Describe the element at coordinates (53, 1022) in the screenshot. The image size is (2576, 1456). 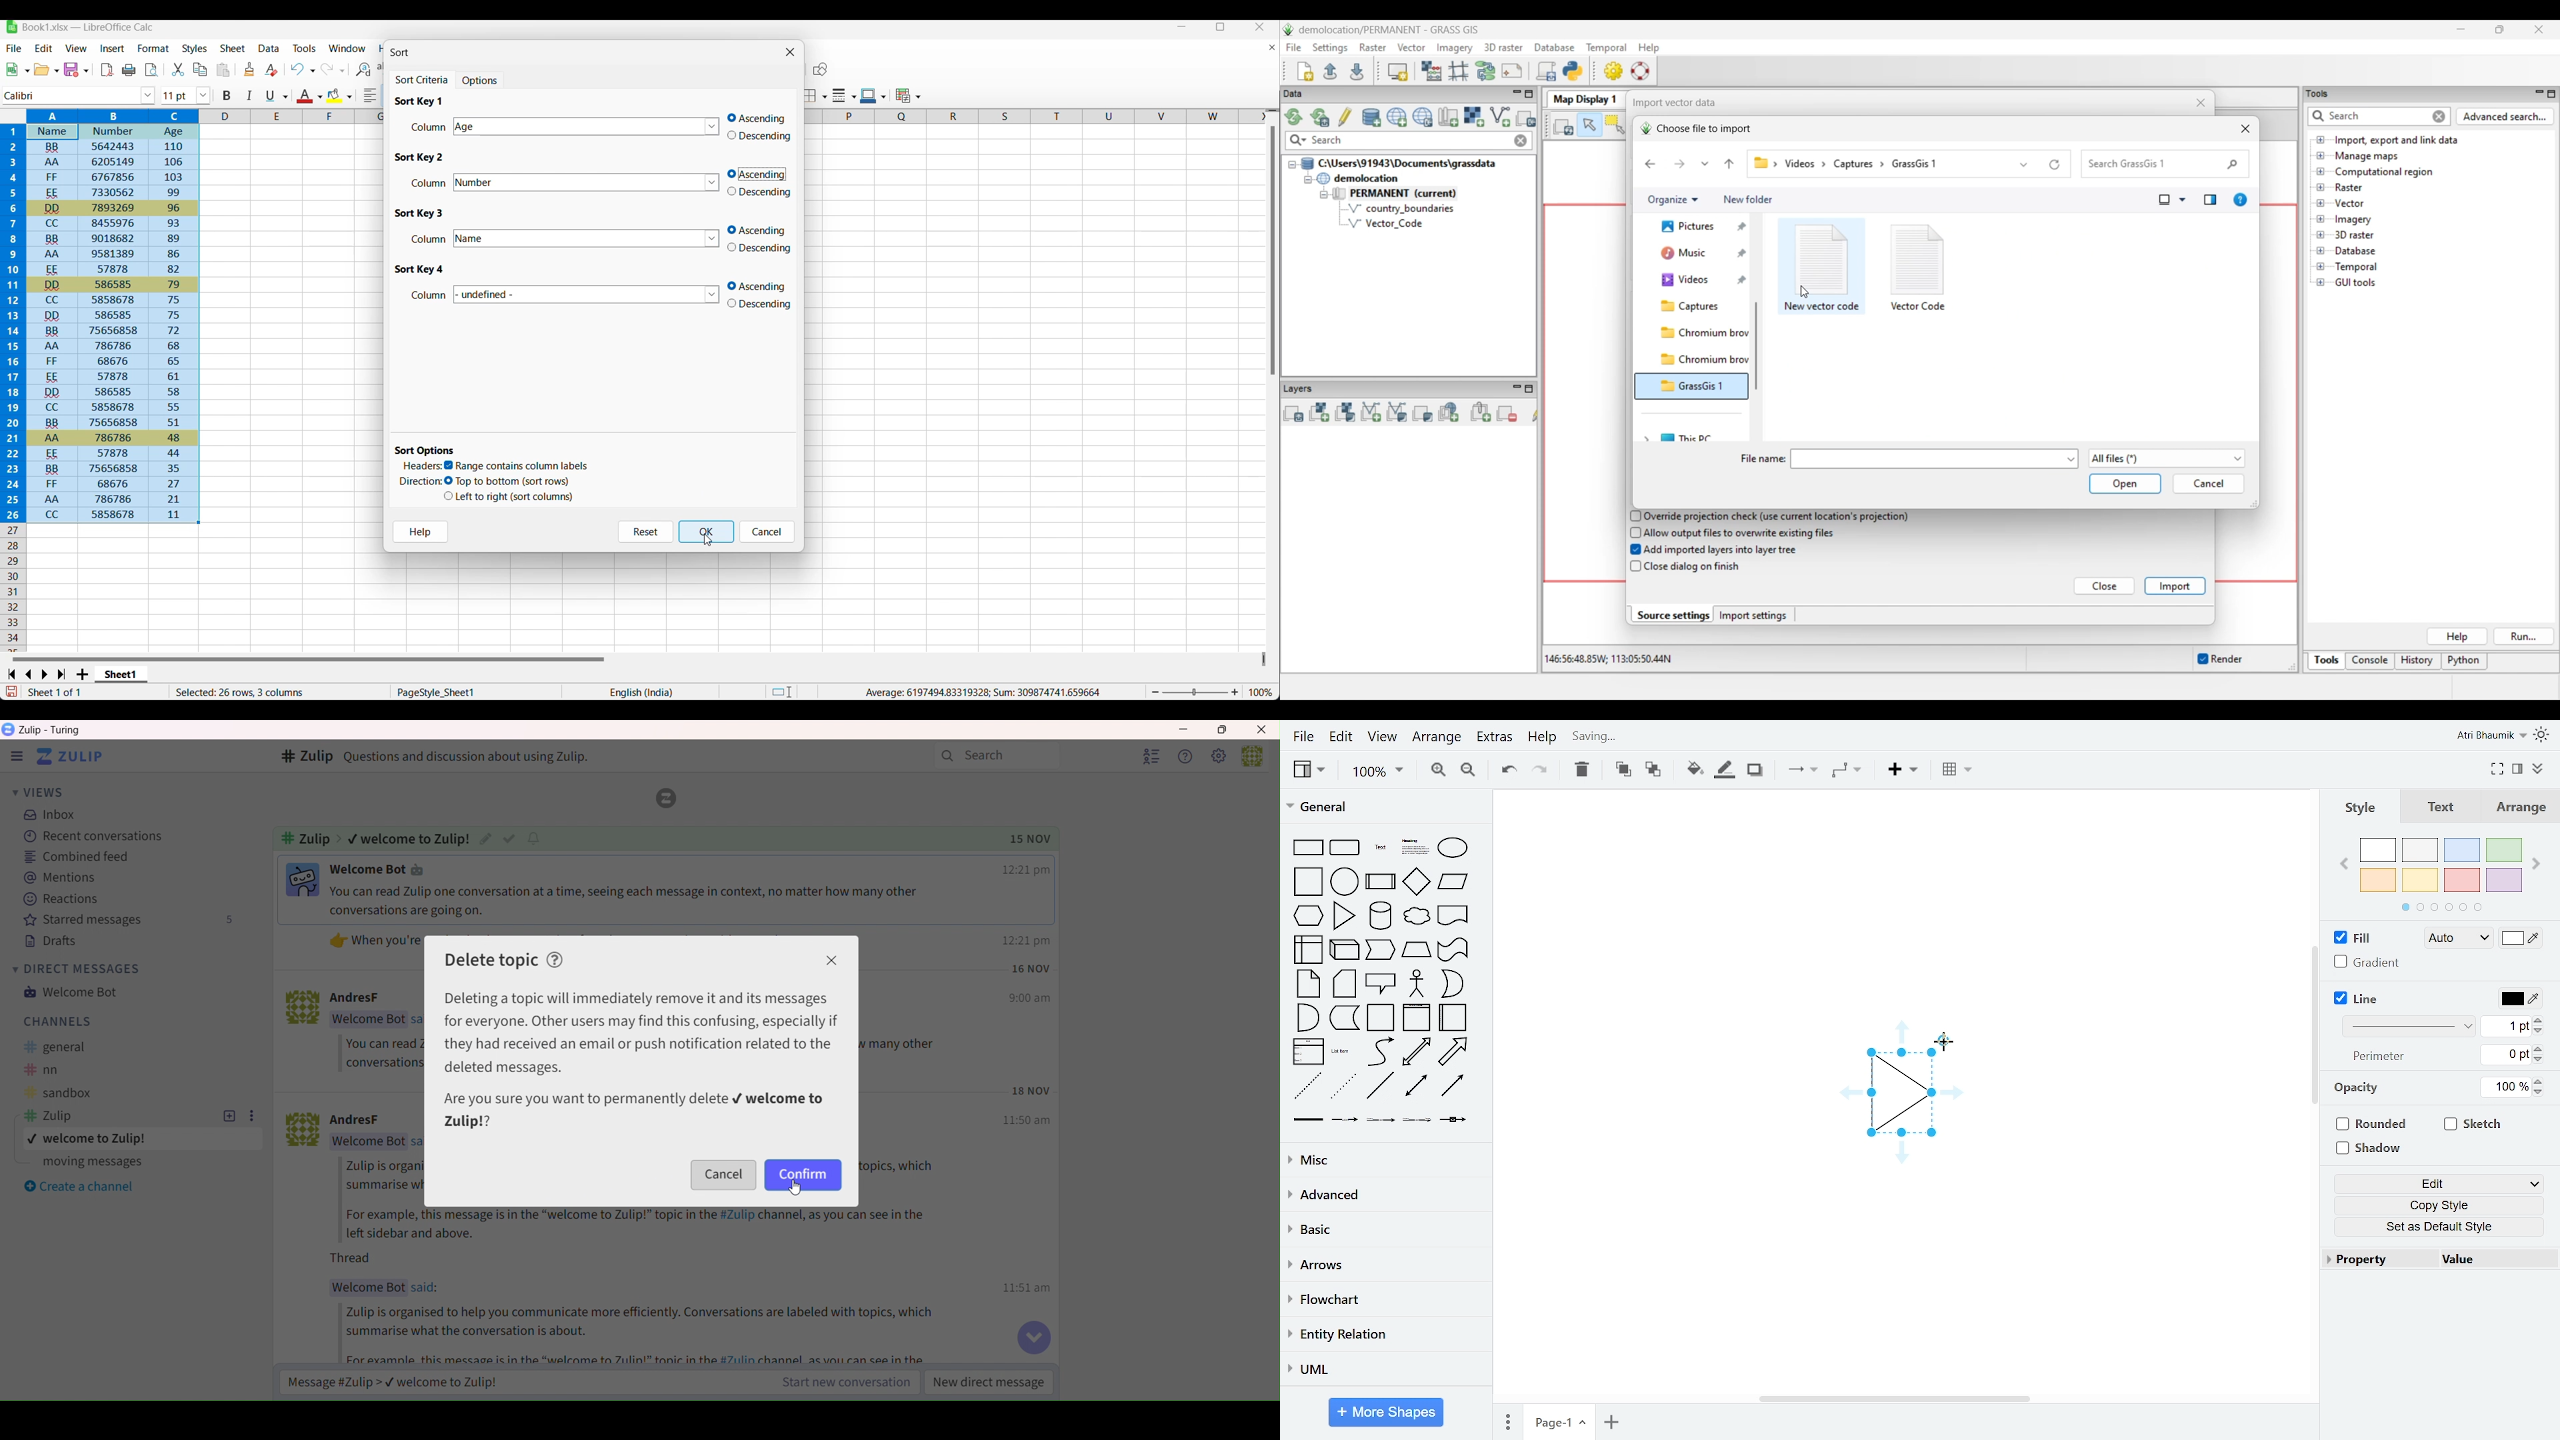
I see `Channels` at that location.